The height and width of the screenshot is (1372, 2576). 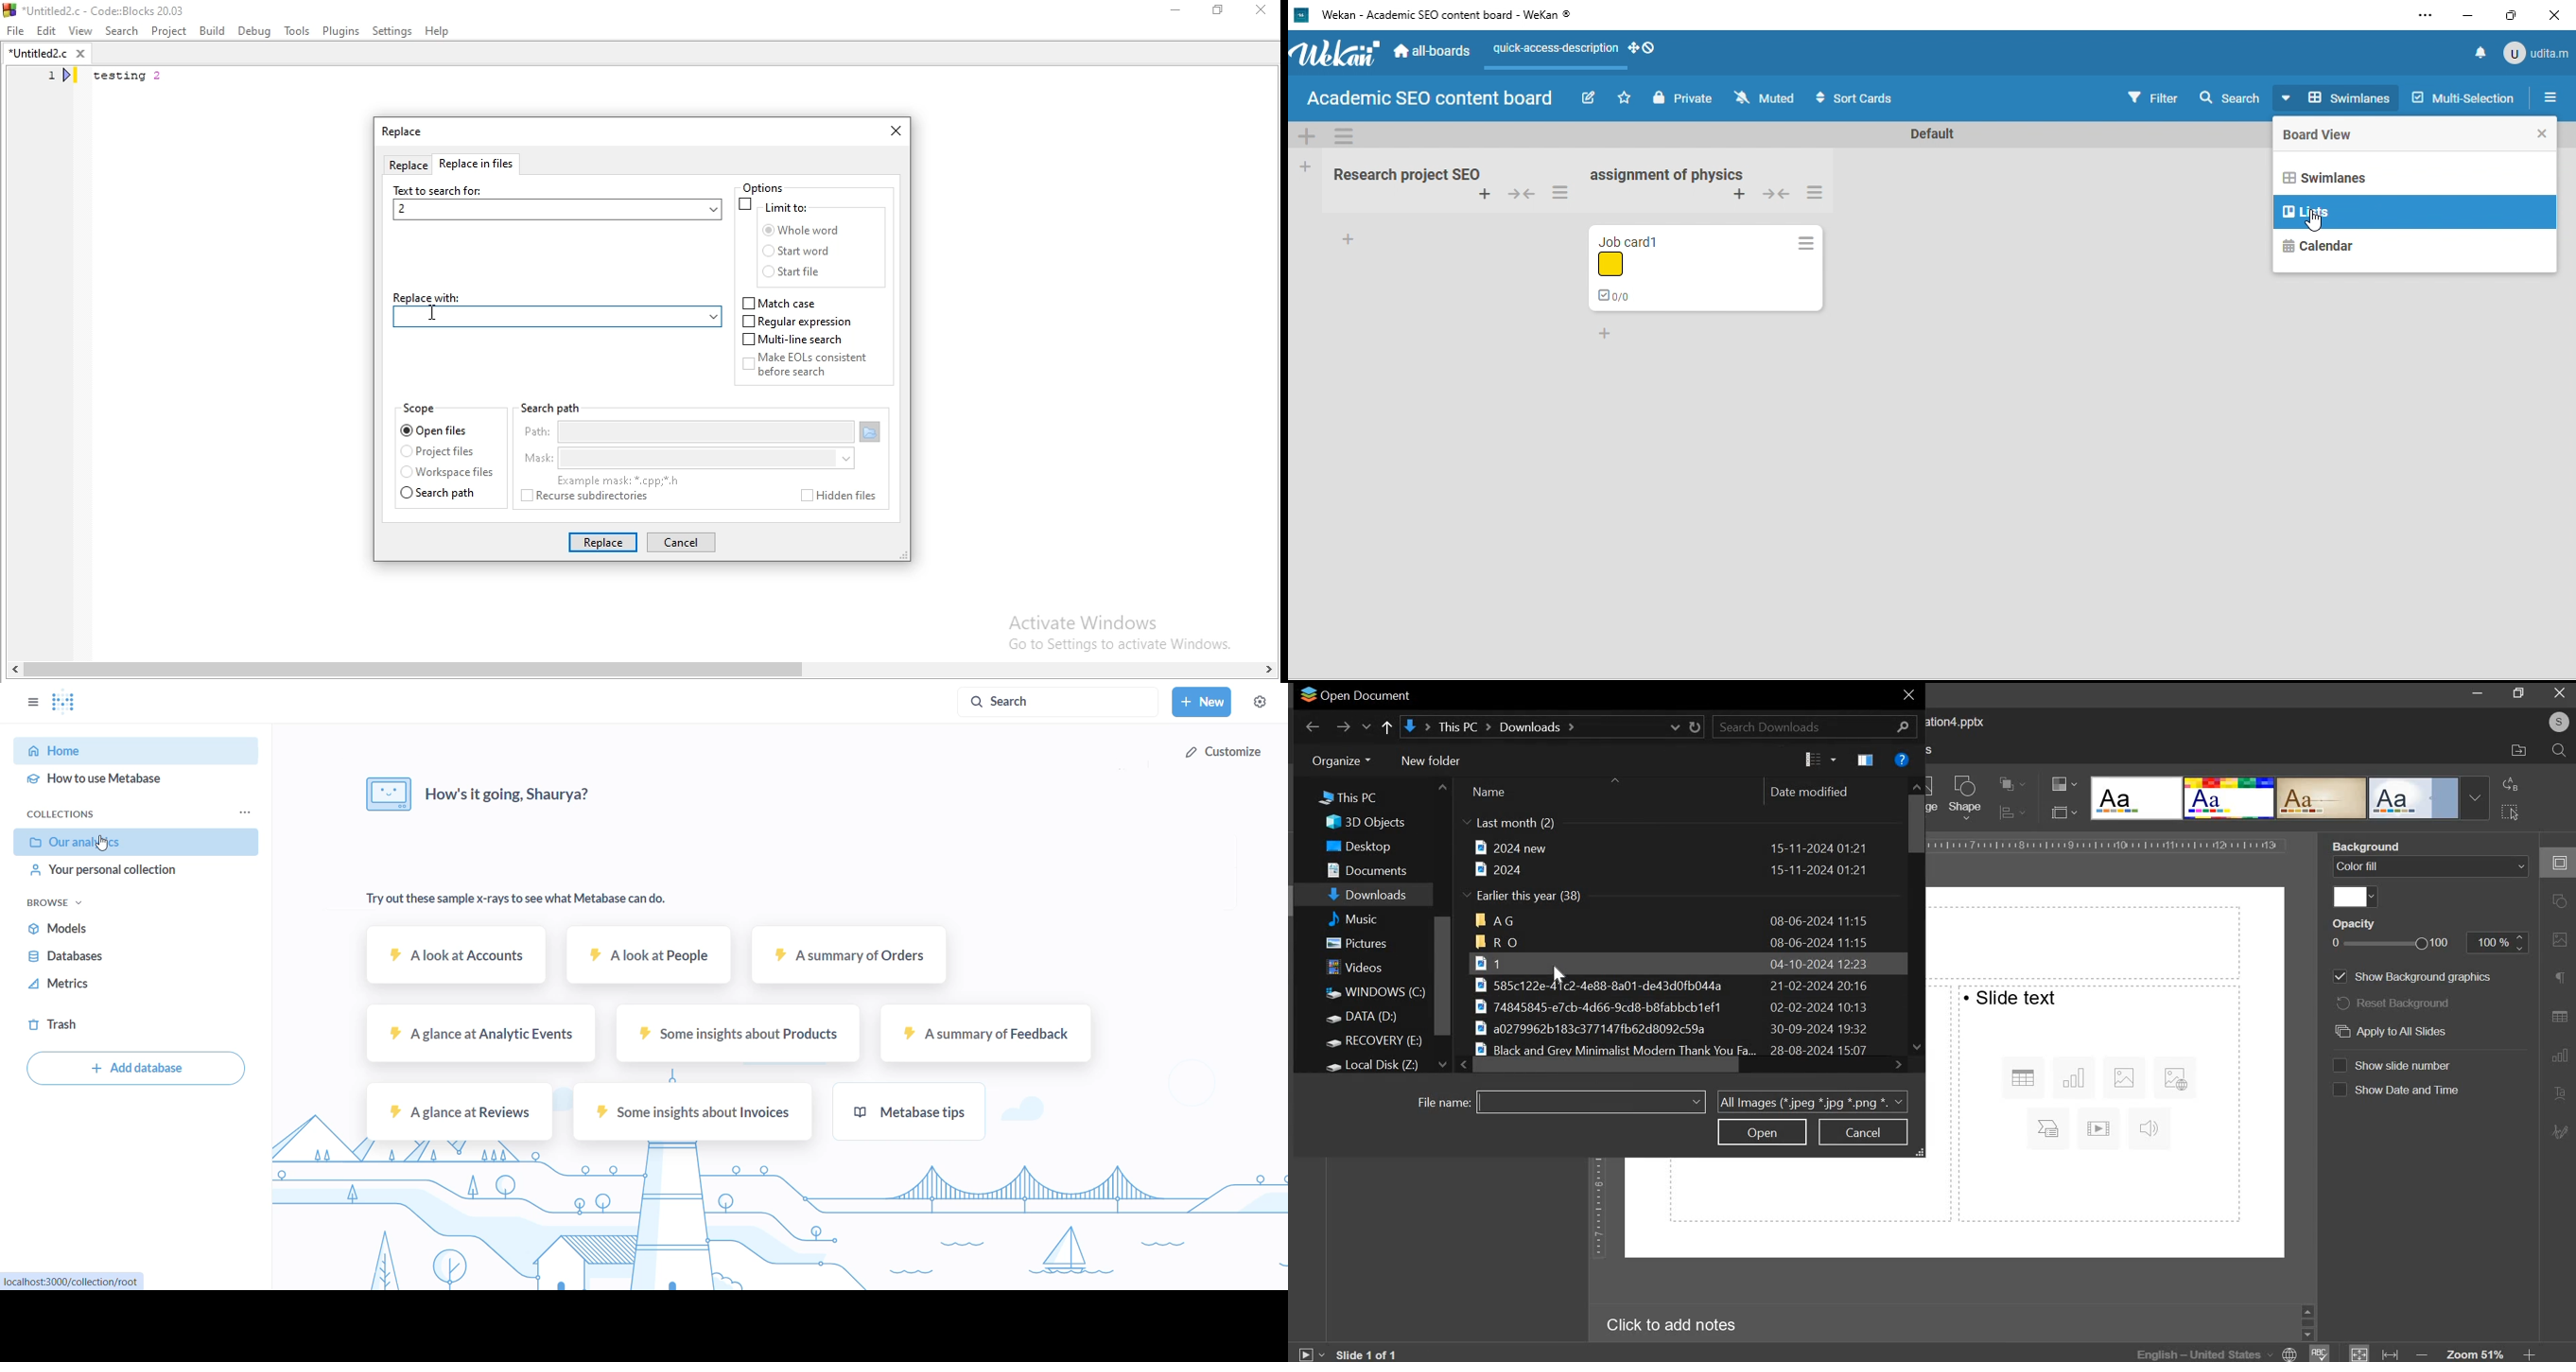 What do you see at coordinates (1767, 98) in the screenshot?
I see `muted` at bounding box center [1767, 98].